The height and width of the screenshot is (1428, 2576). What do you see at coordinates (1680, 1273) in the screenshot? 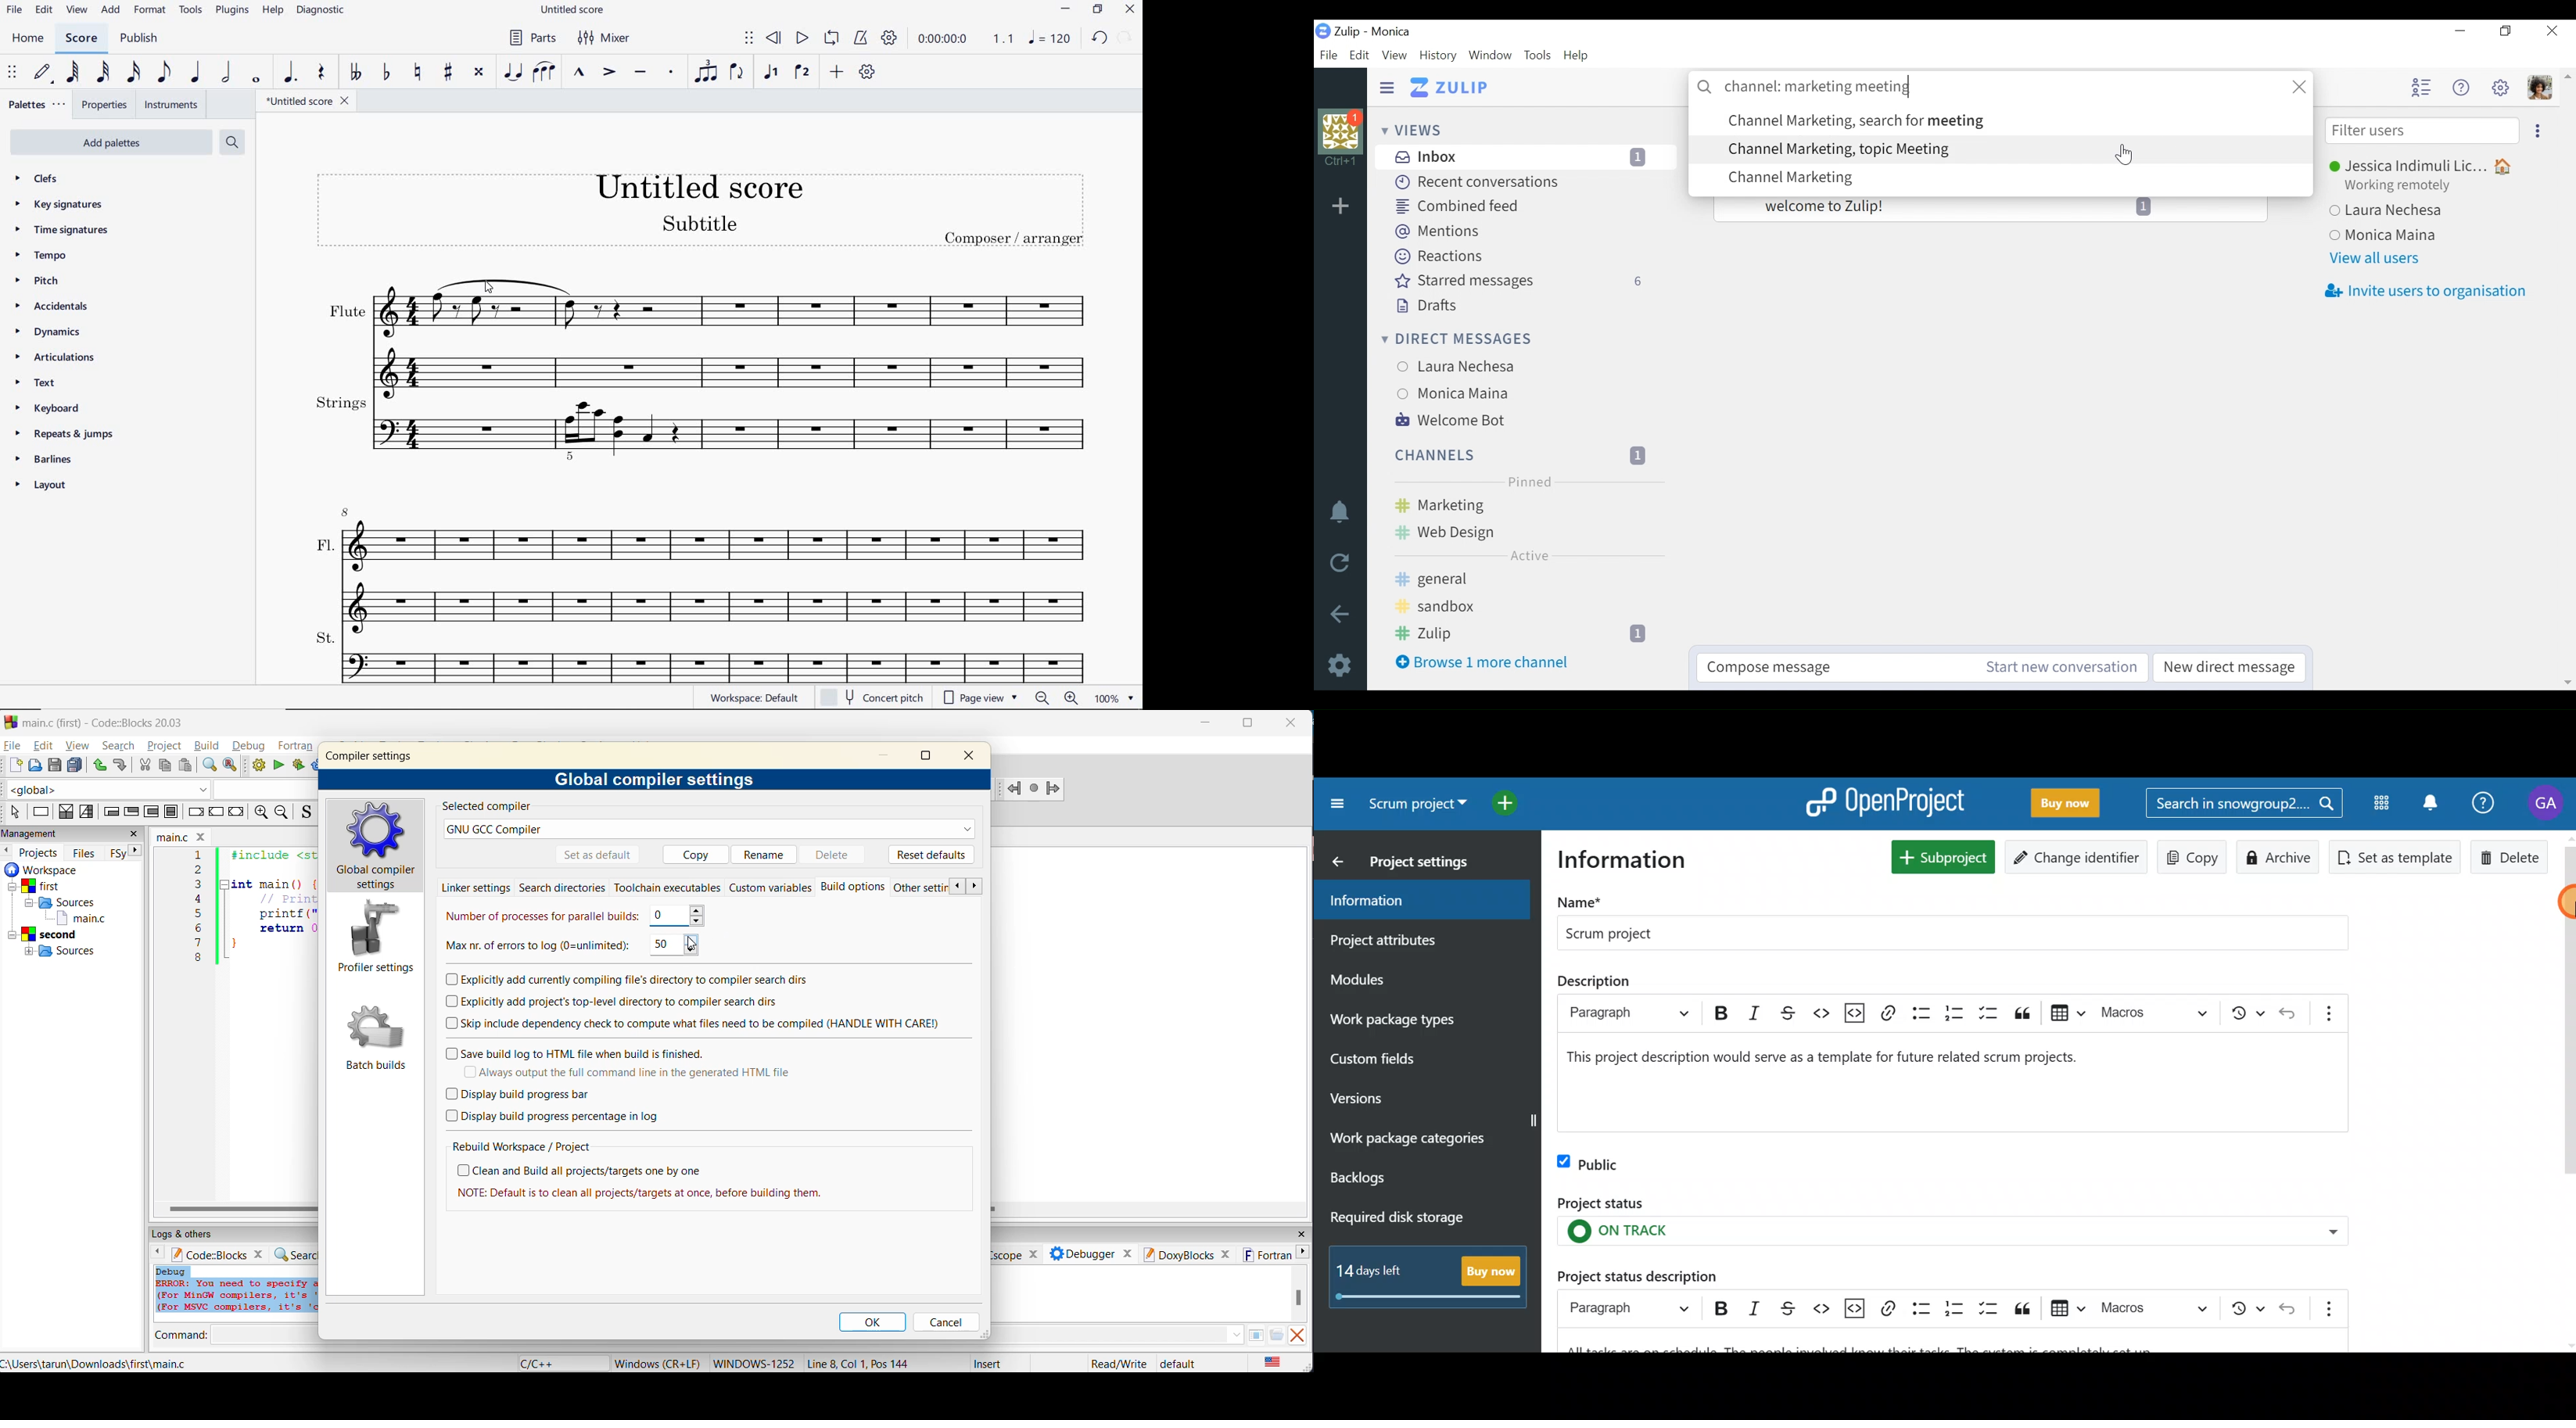
I see `Project status description` at bounding box center [1680, 1273].